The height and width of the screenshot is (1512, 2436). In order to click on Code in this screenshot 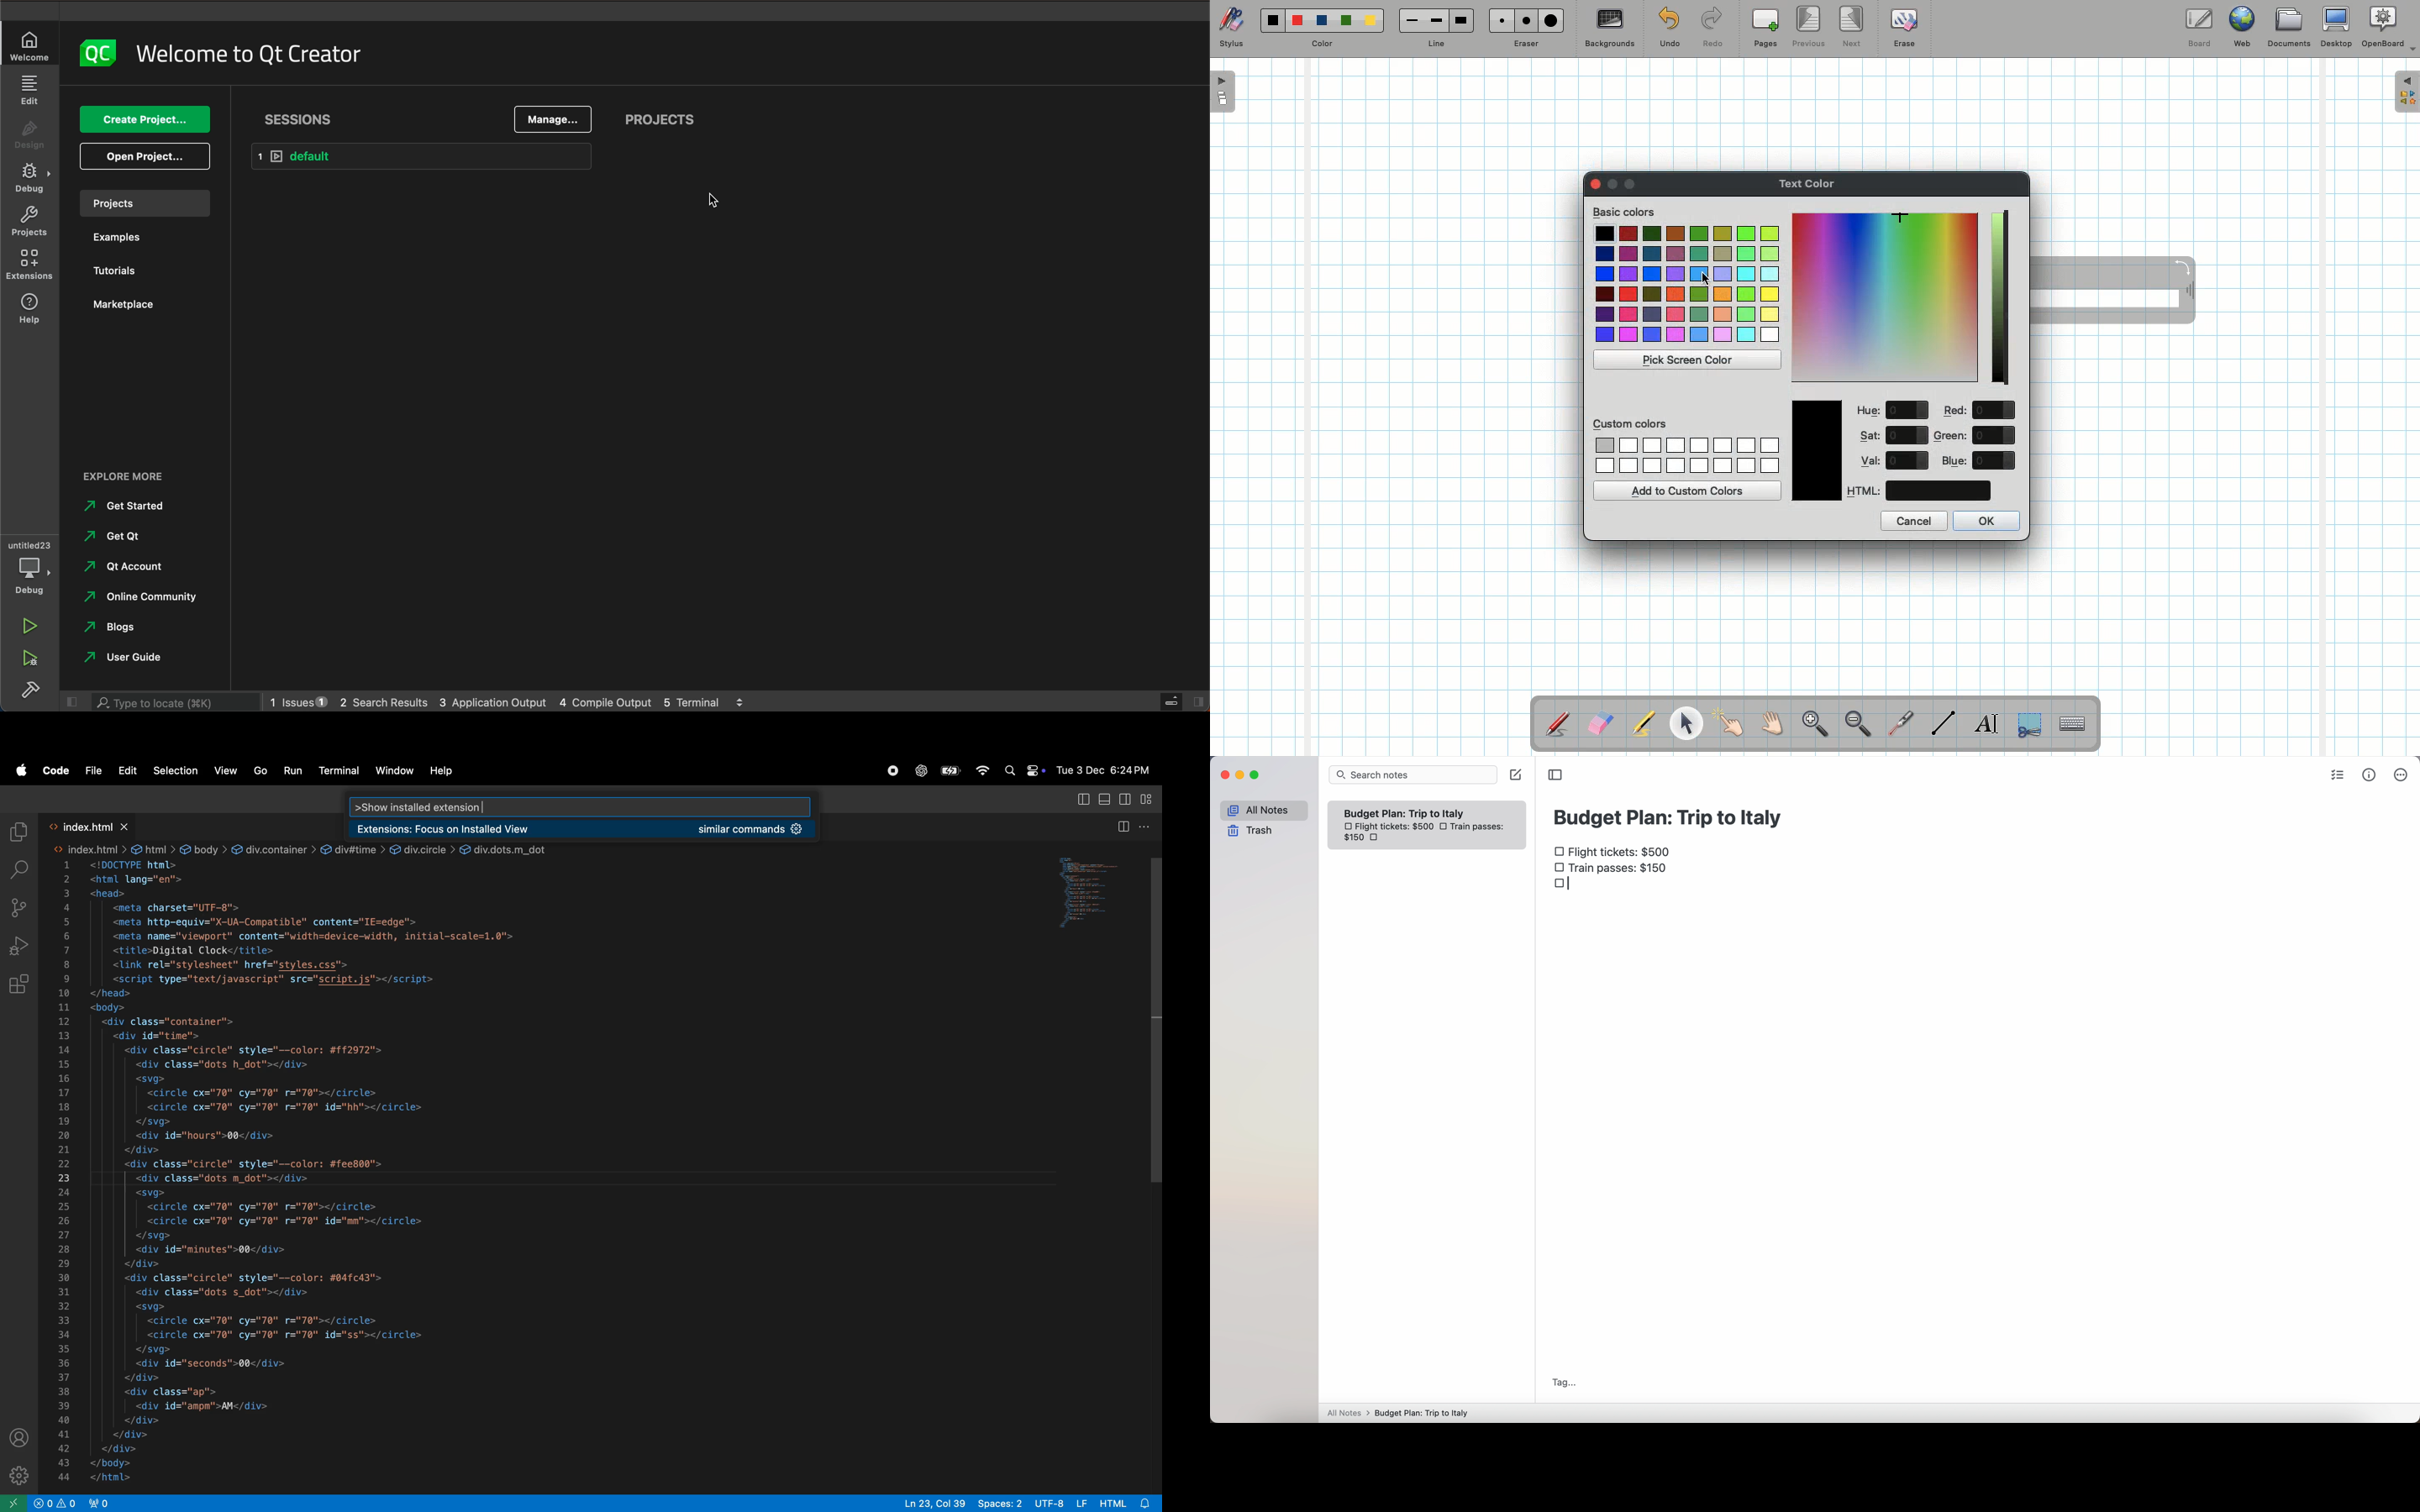, I will do `click(55, 769)`.